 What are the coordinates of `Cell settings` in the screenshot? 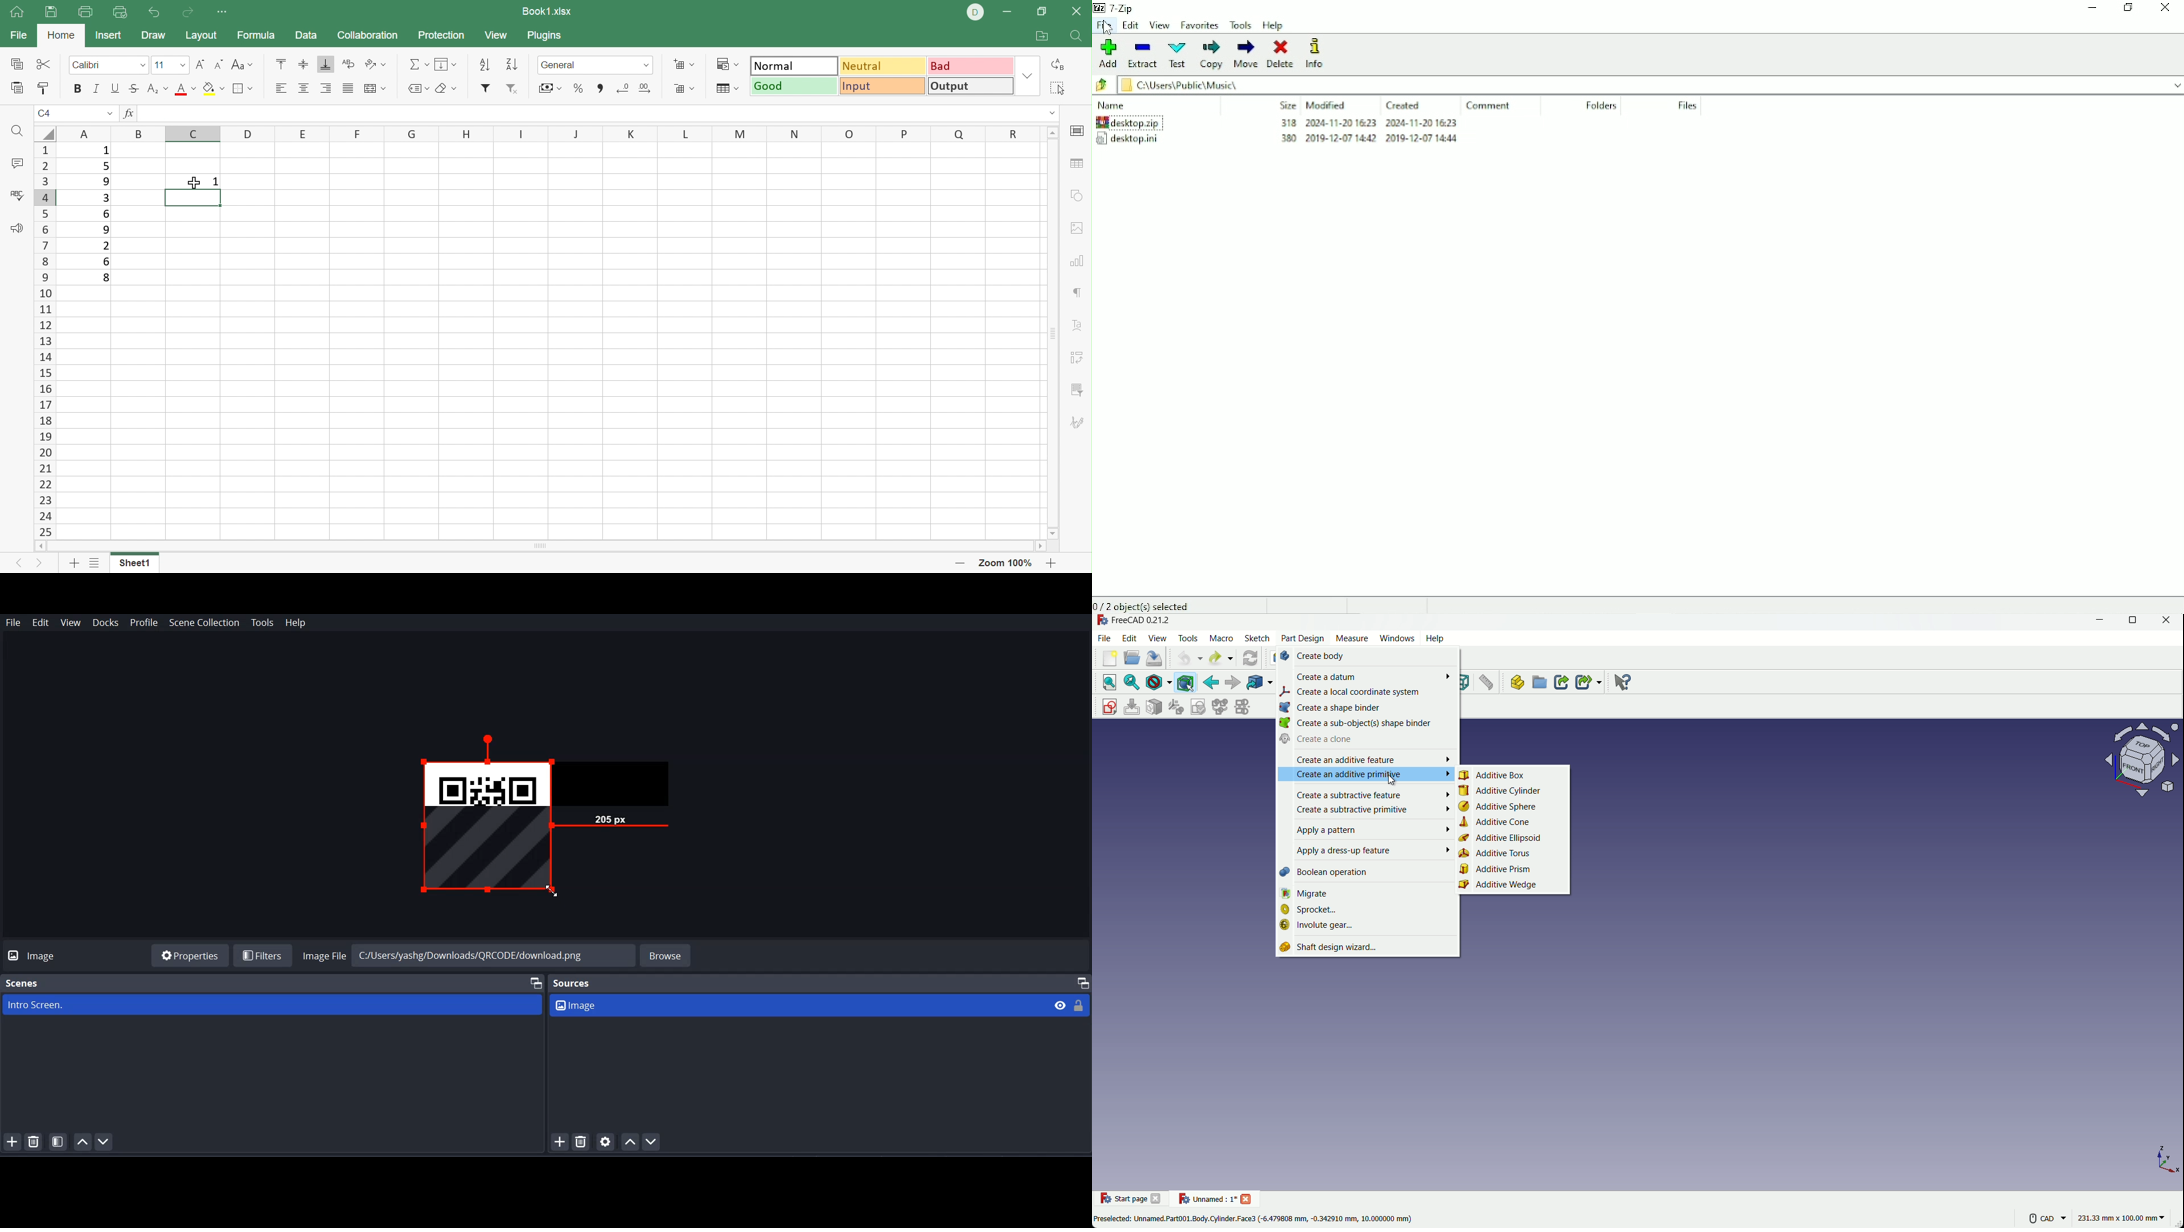 It's located at (1077, 132).